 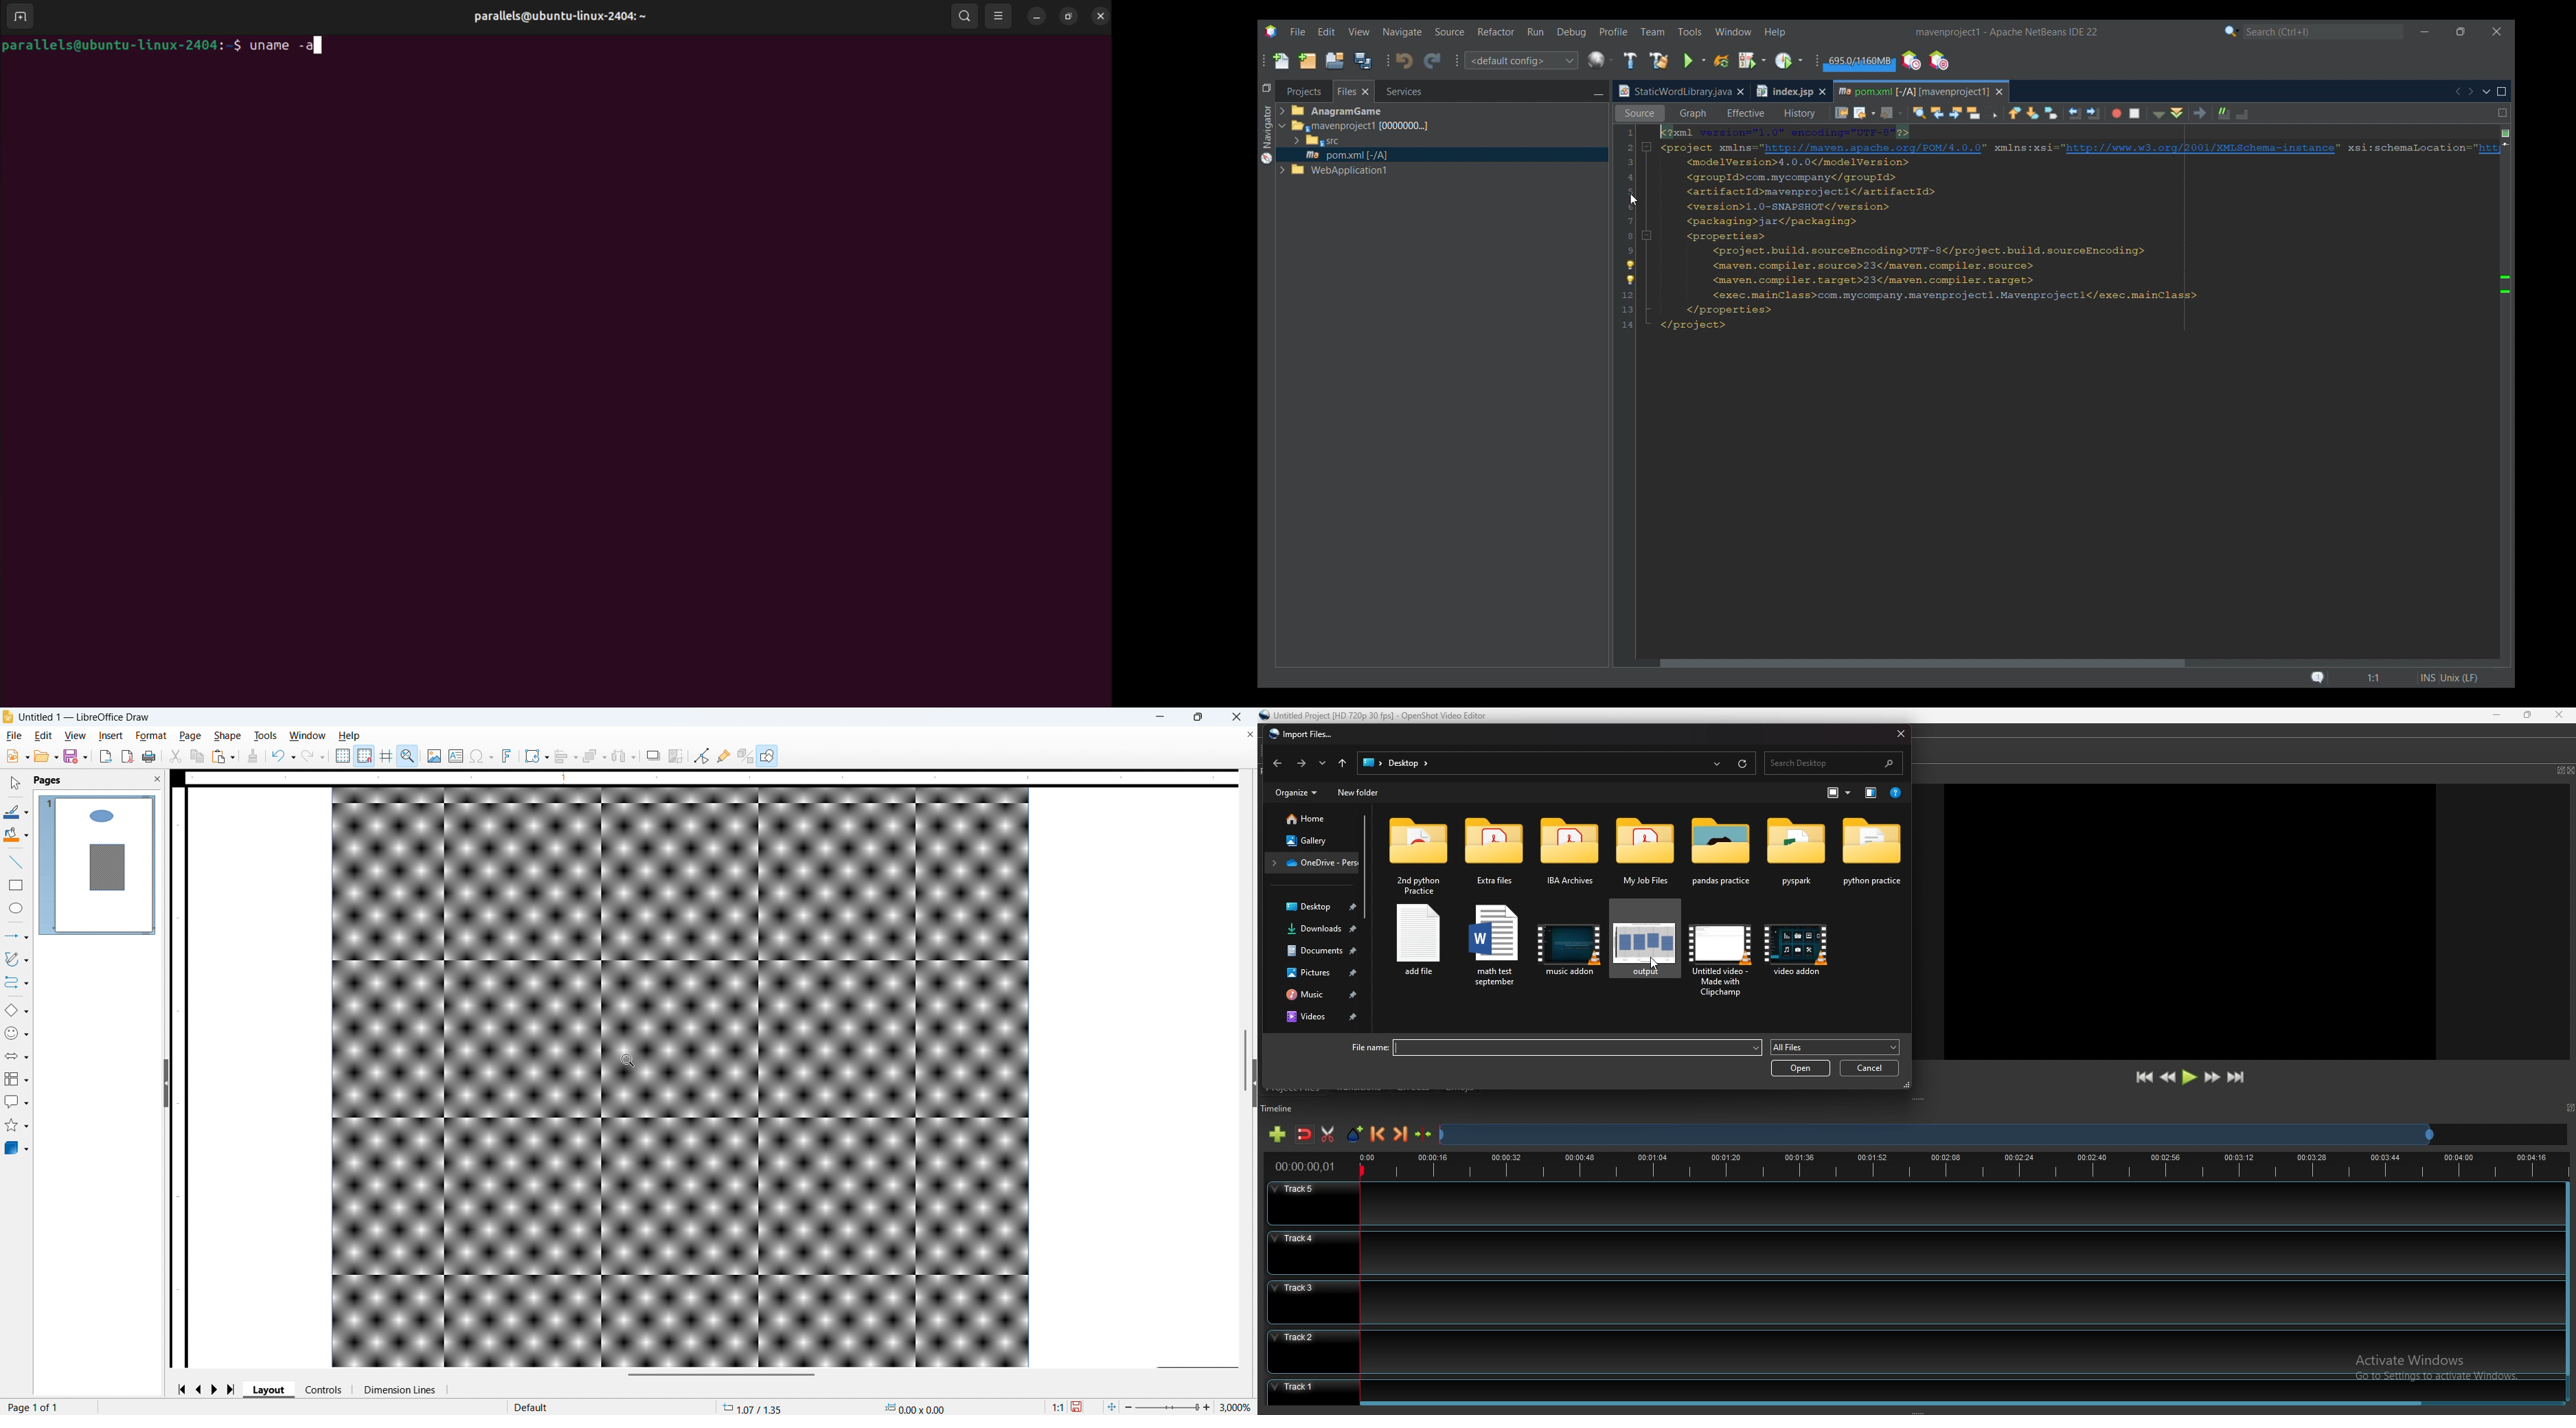 I want to click on Undo , so click(x=284, y=756).